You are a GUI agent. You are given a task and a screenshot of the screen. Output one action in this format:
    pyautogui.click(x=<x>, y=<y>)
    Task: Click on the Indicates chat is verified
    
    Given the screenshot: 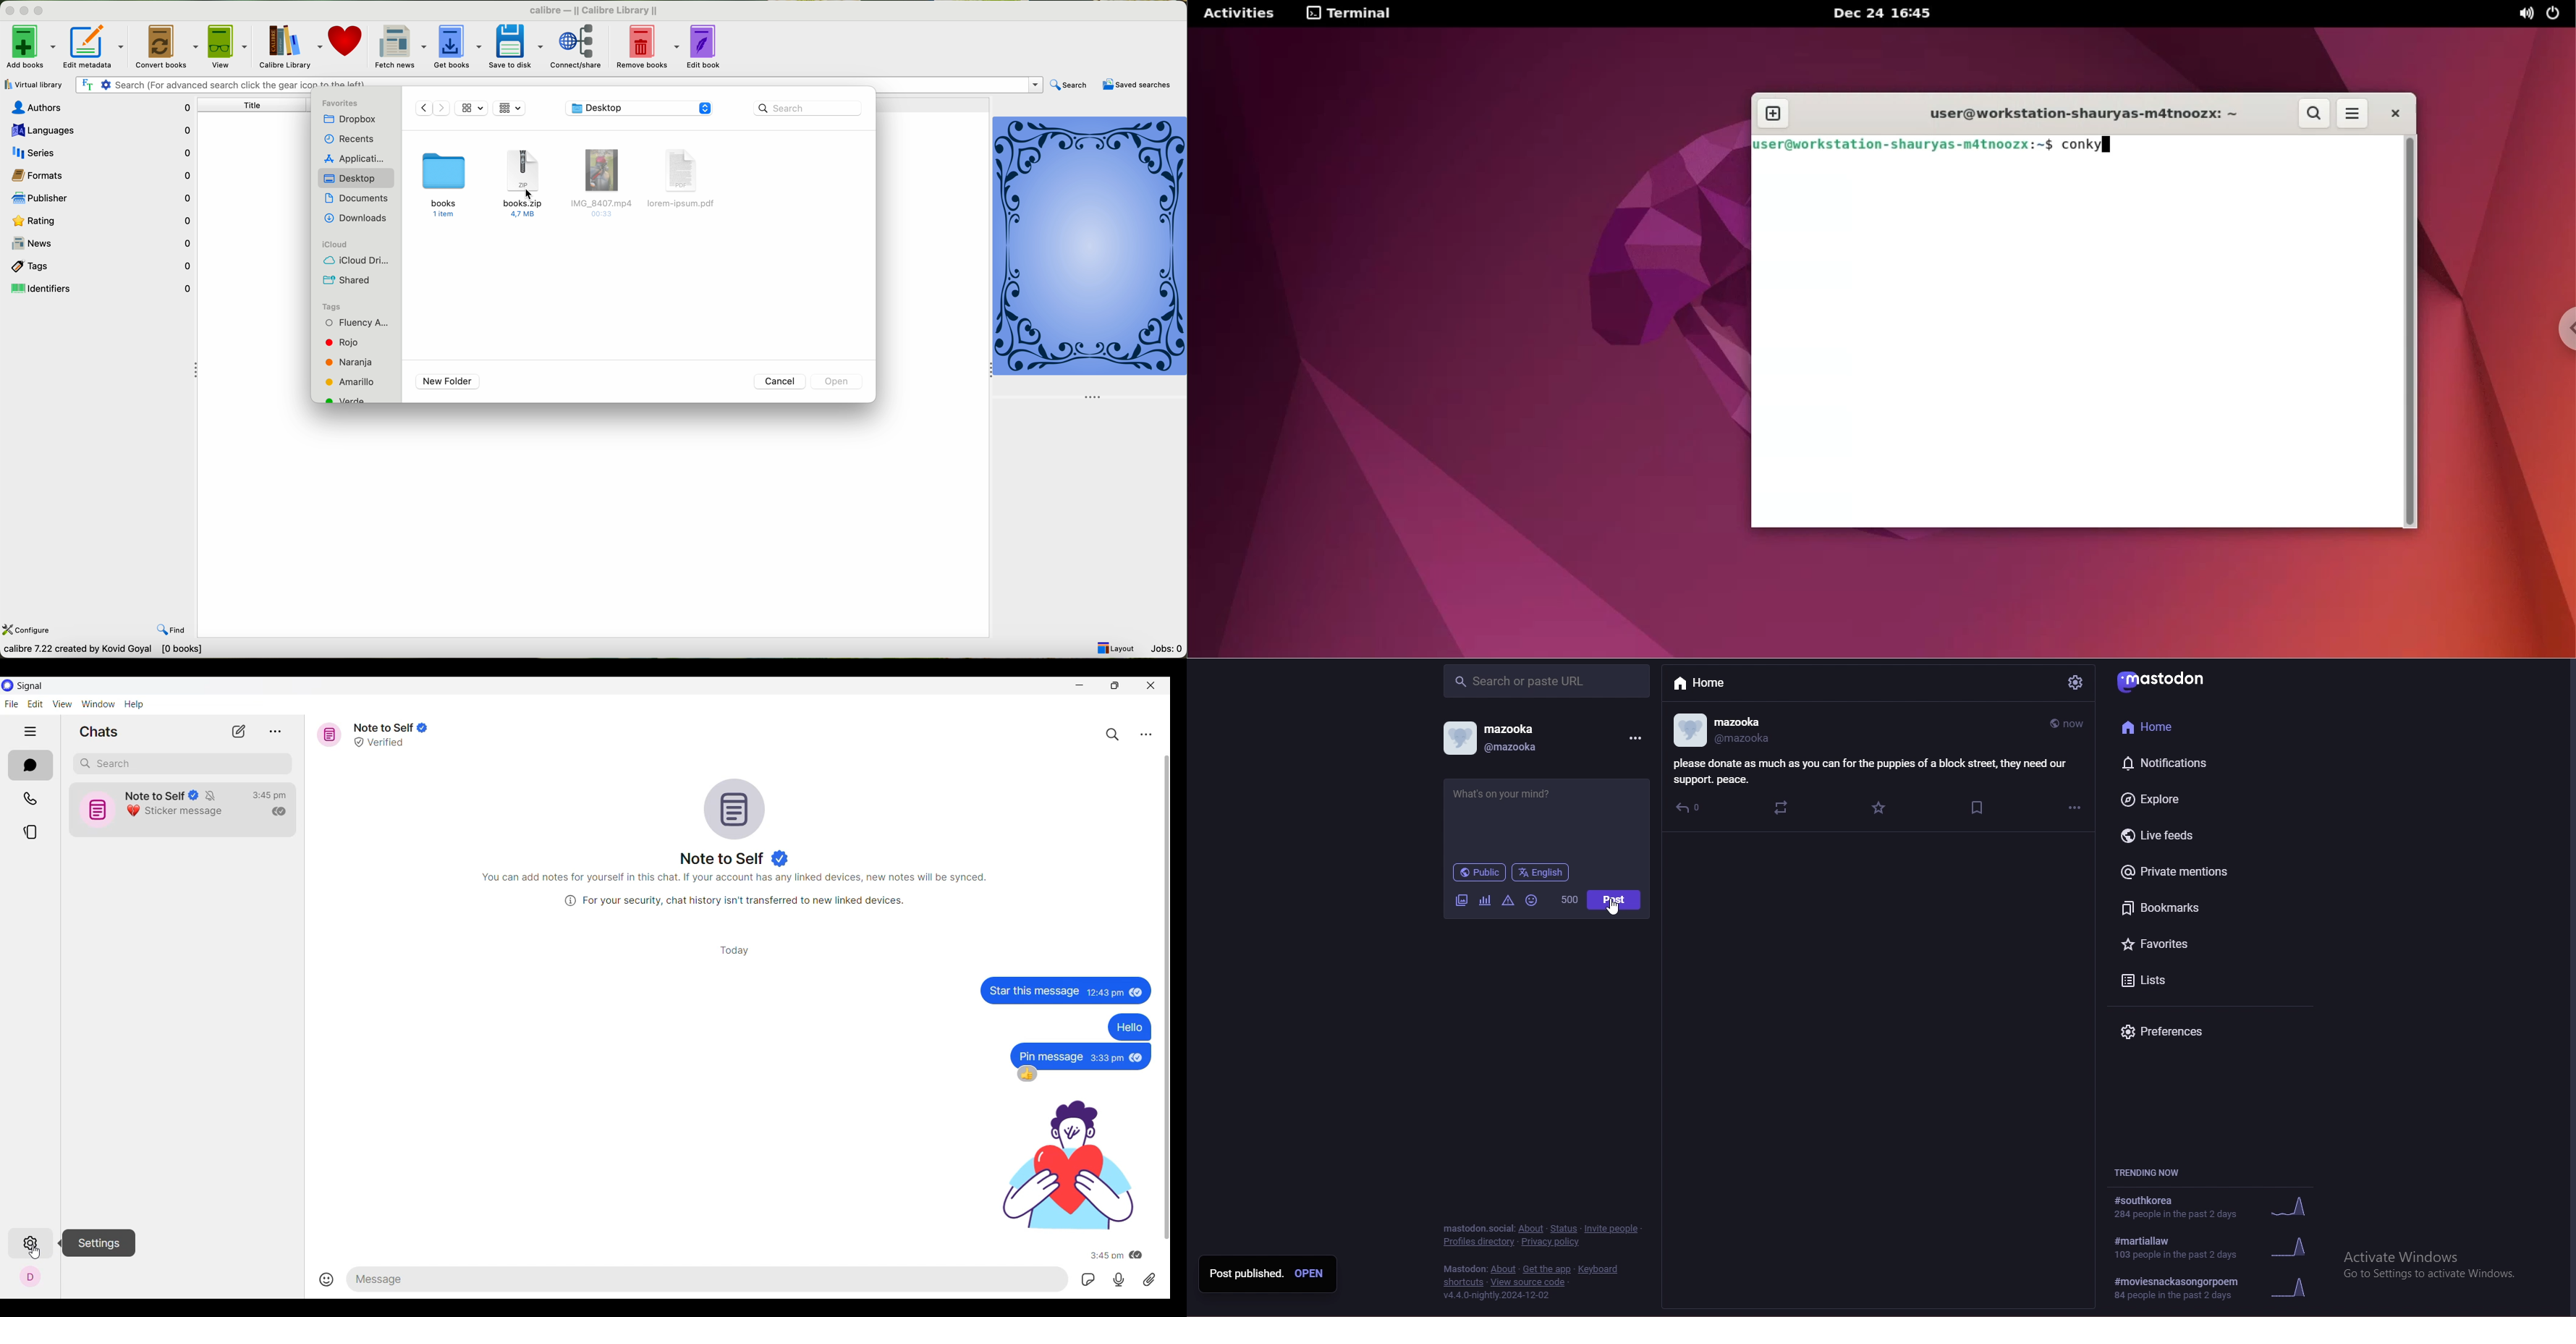 What is the action you would take?
    pyautogui.click(x=780, y=858)
    